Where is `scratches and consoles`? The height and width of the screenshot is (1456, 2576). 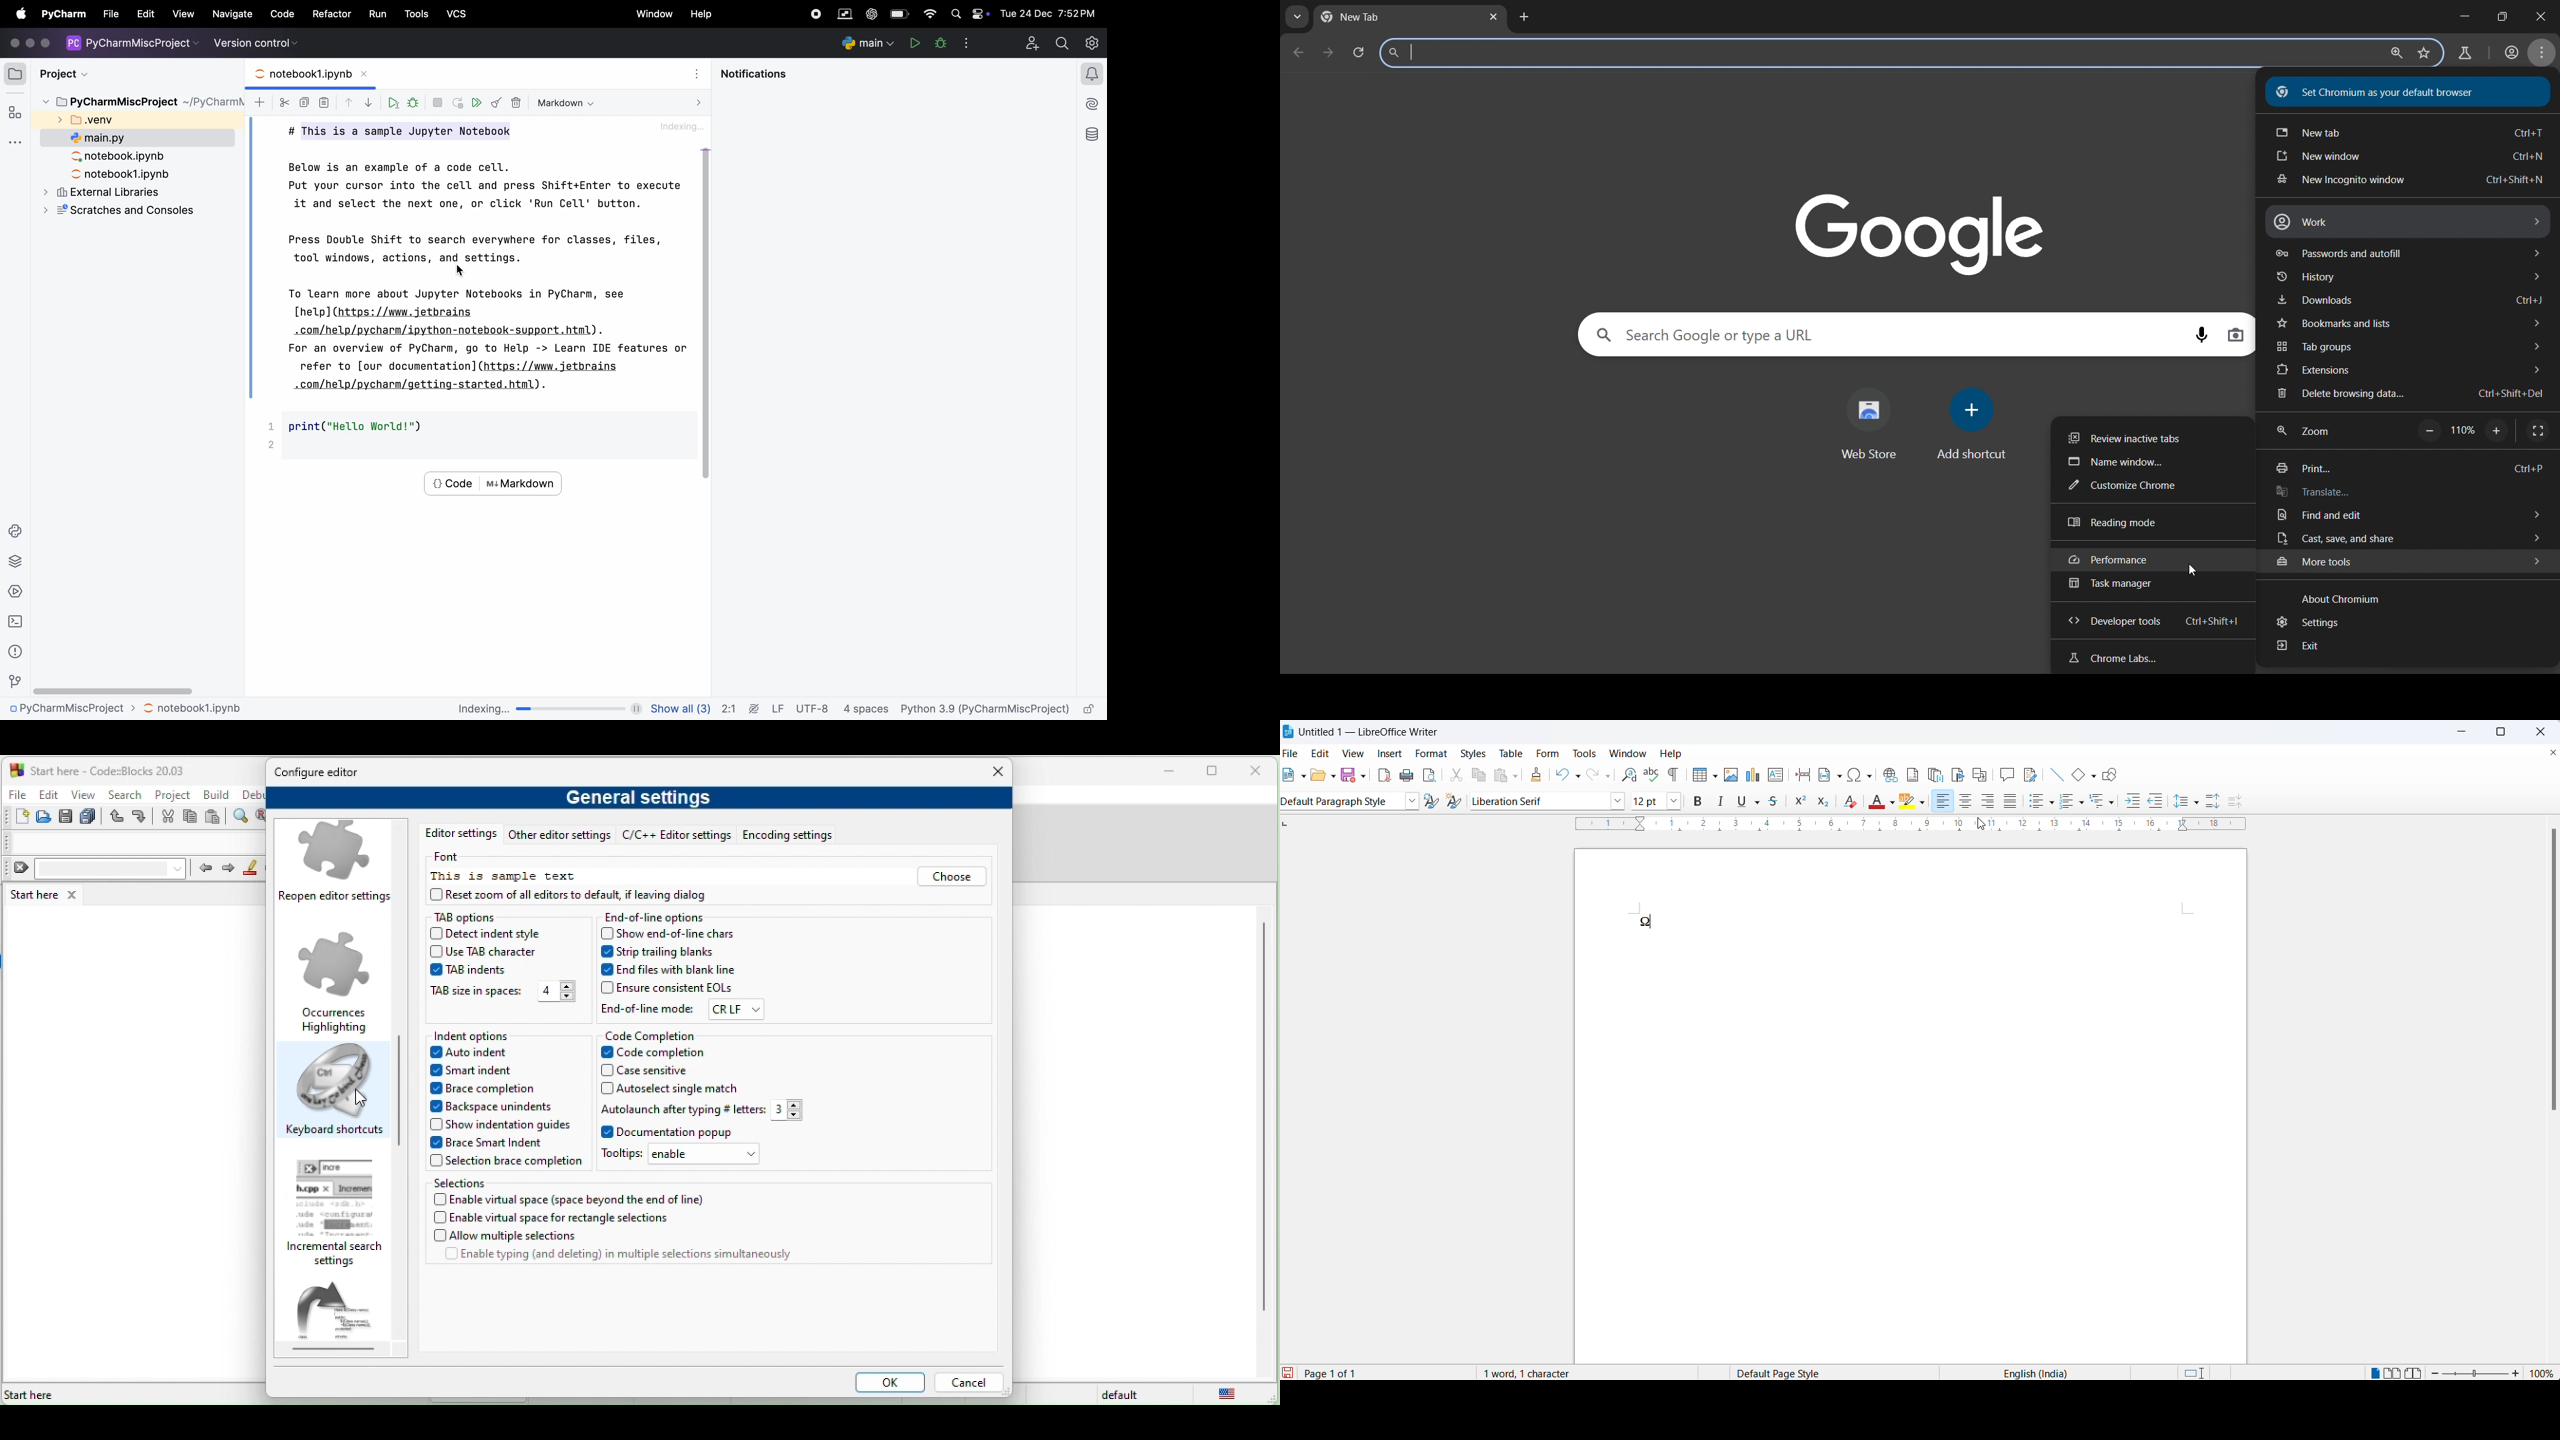
scratches and consoles is located at coordinates (139, 211).